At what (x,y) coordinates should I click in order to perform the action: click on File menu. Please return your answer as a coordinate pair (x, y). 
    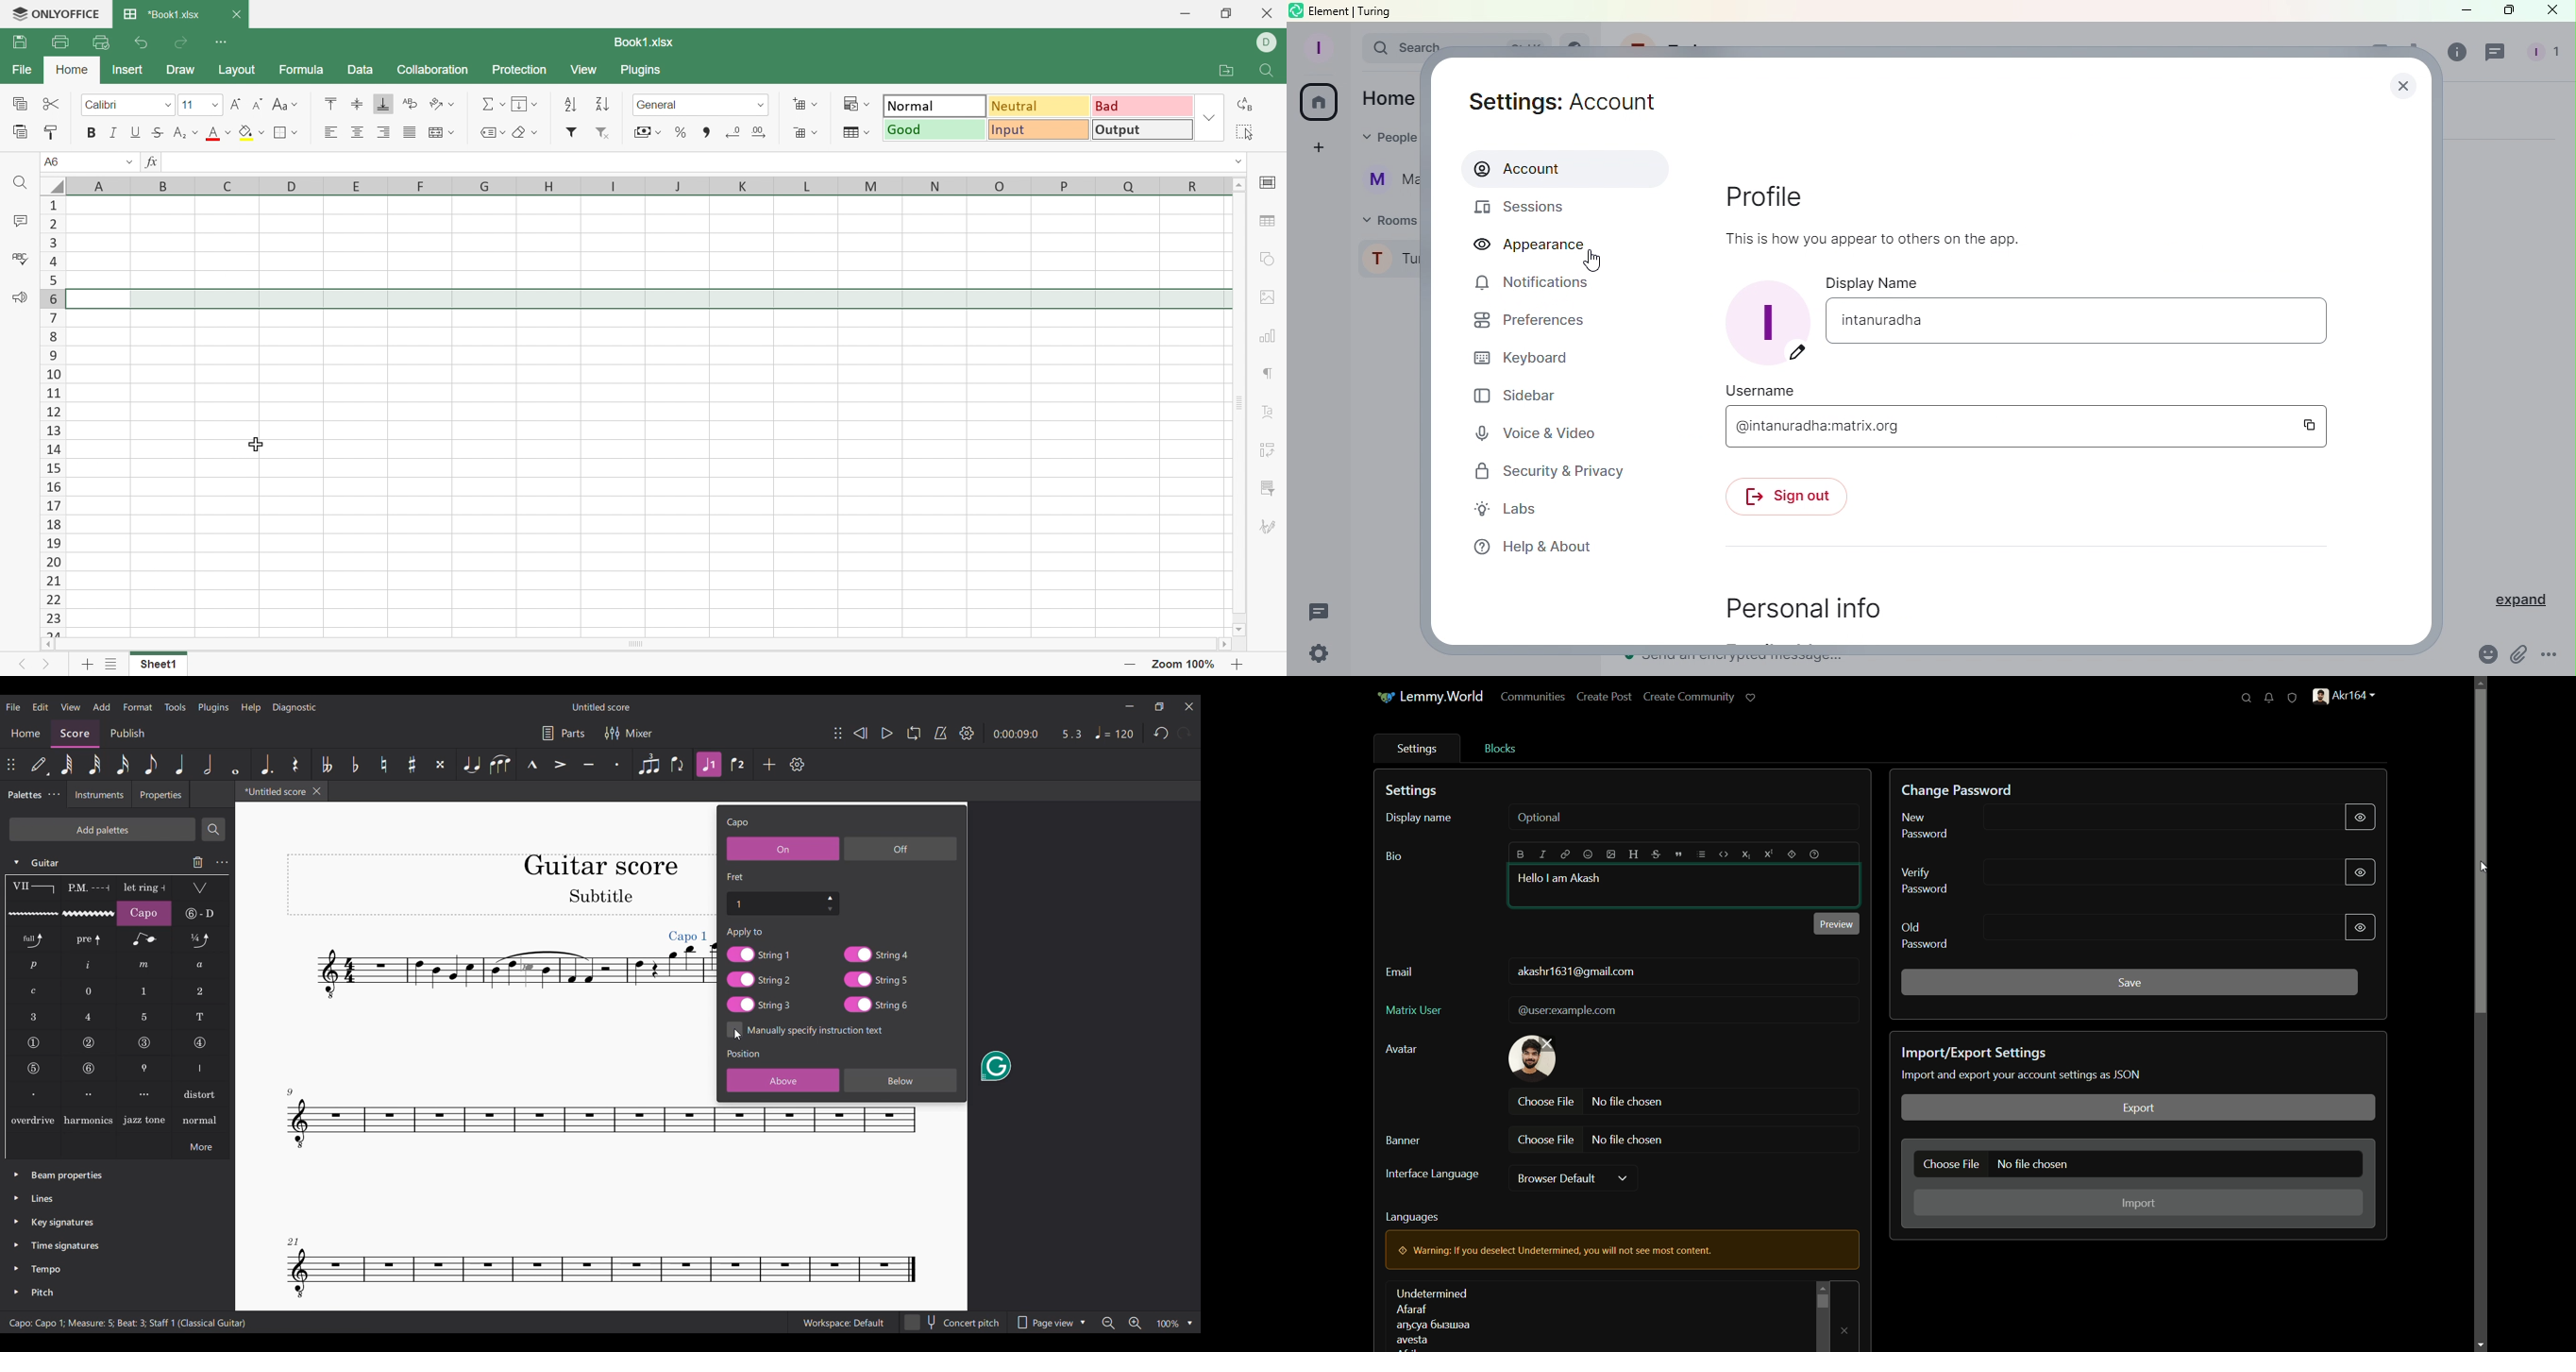
    Looking at the image, I should click on (14, 707).